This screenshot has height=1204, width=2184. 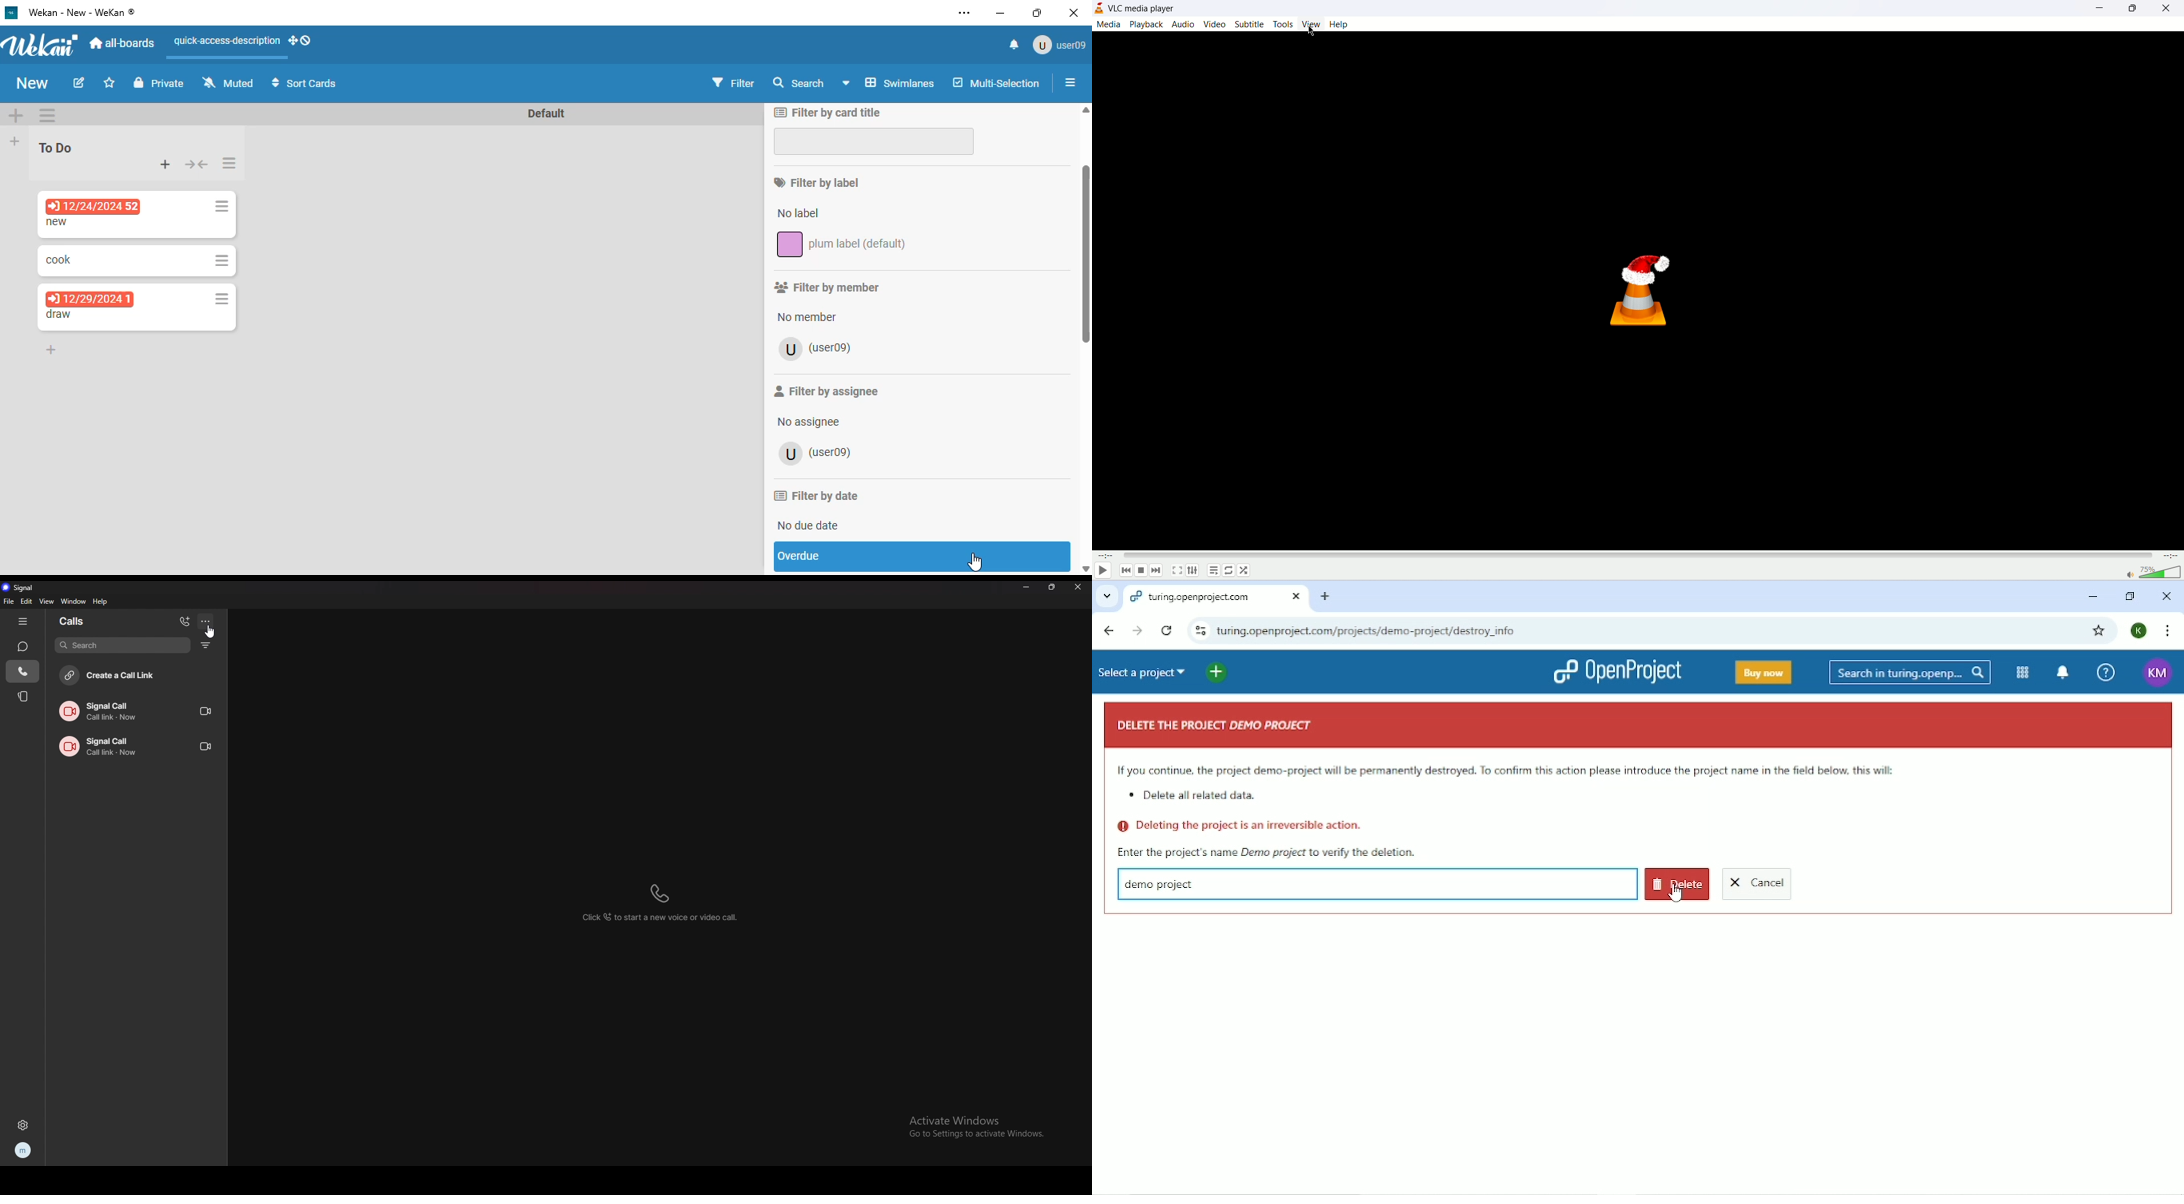 What do you see at coordinates (2129, 597) in the screenshot?
I see `Restore down` at bounding box center [2129, 597].